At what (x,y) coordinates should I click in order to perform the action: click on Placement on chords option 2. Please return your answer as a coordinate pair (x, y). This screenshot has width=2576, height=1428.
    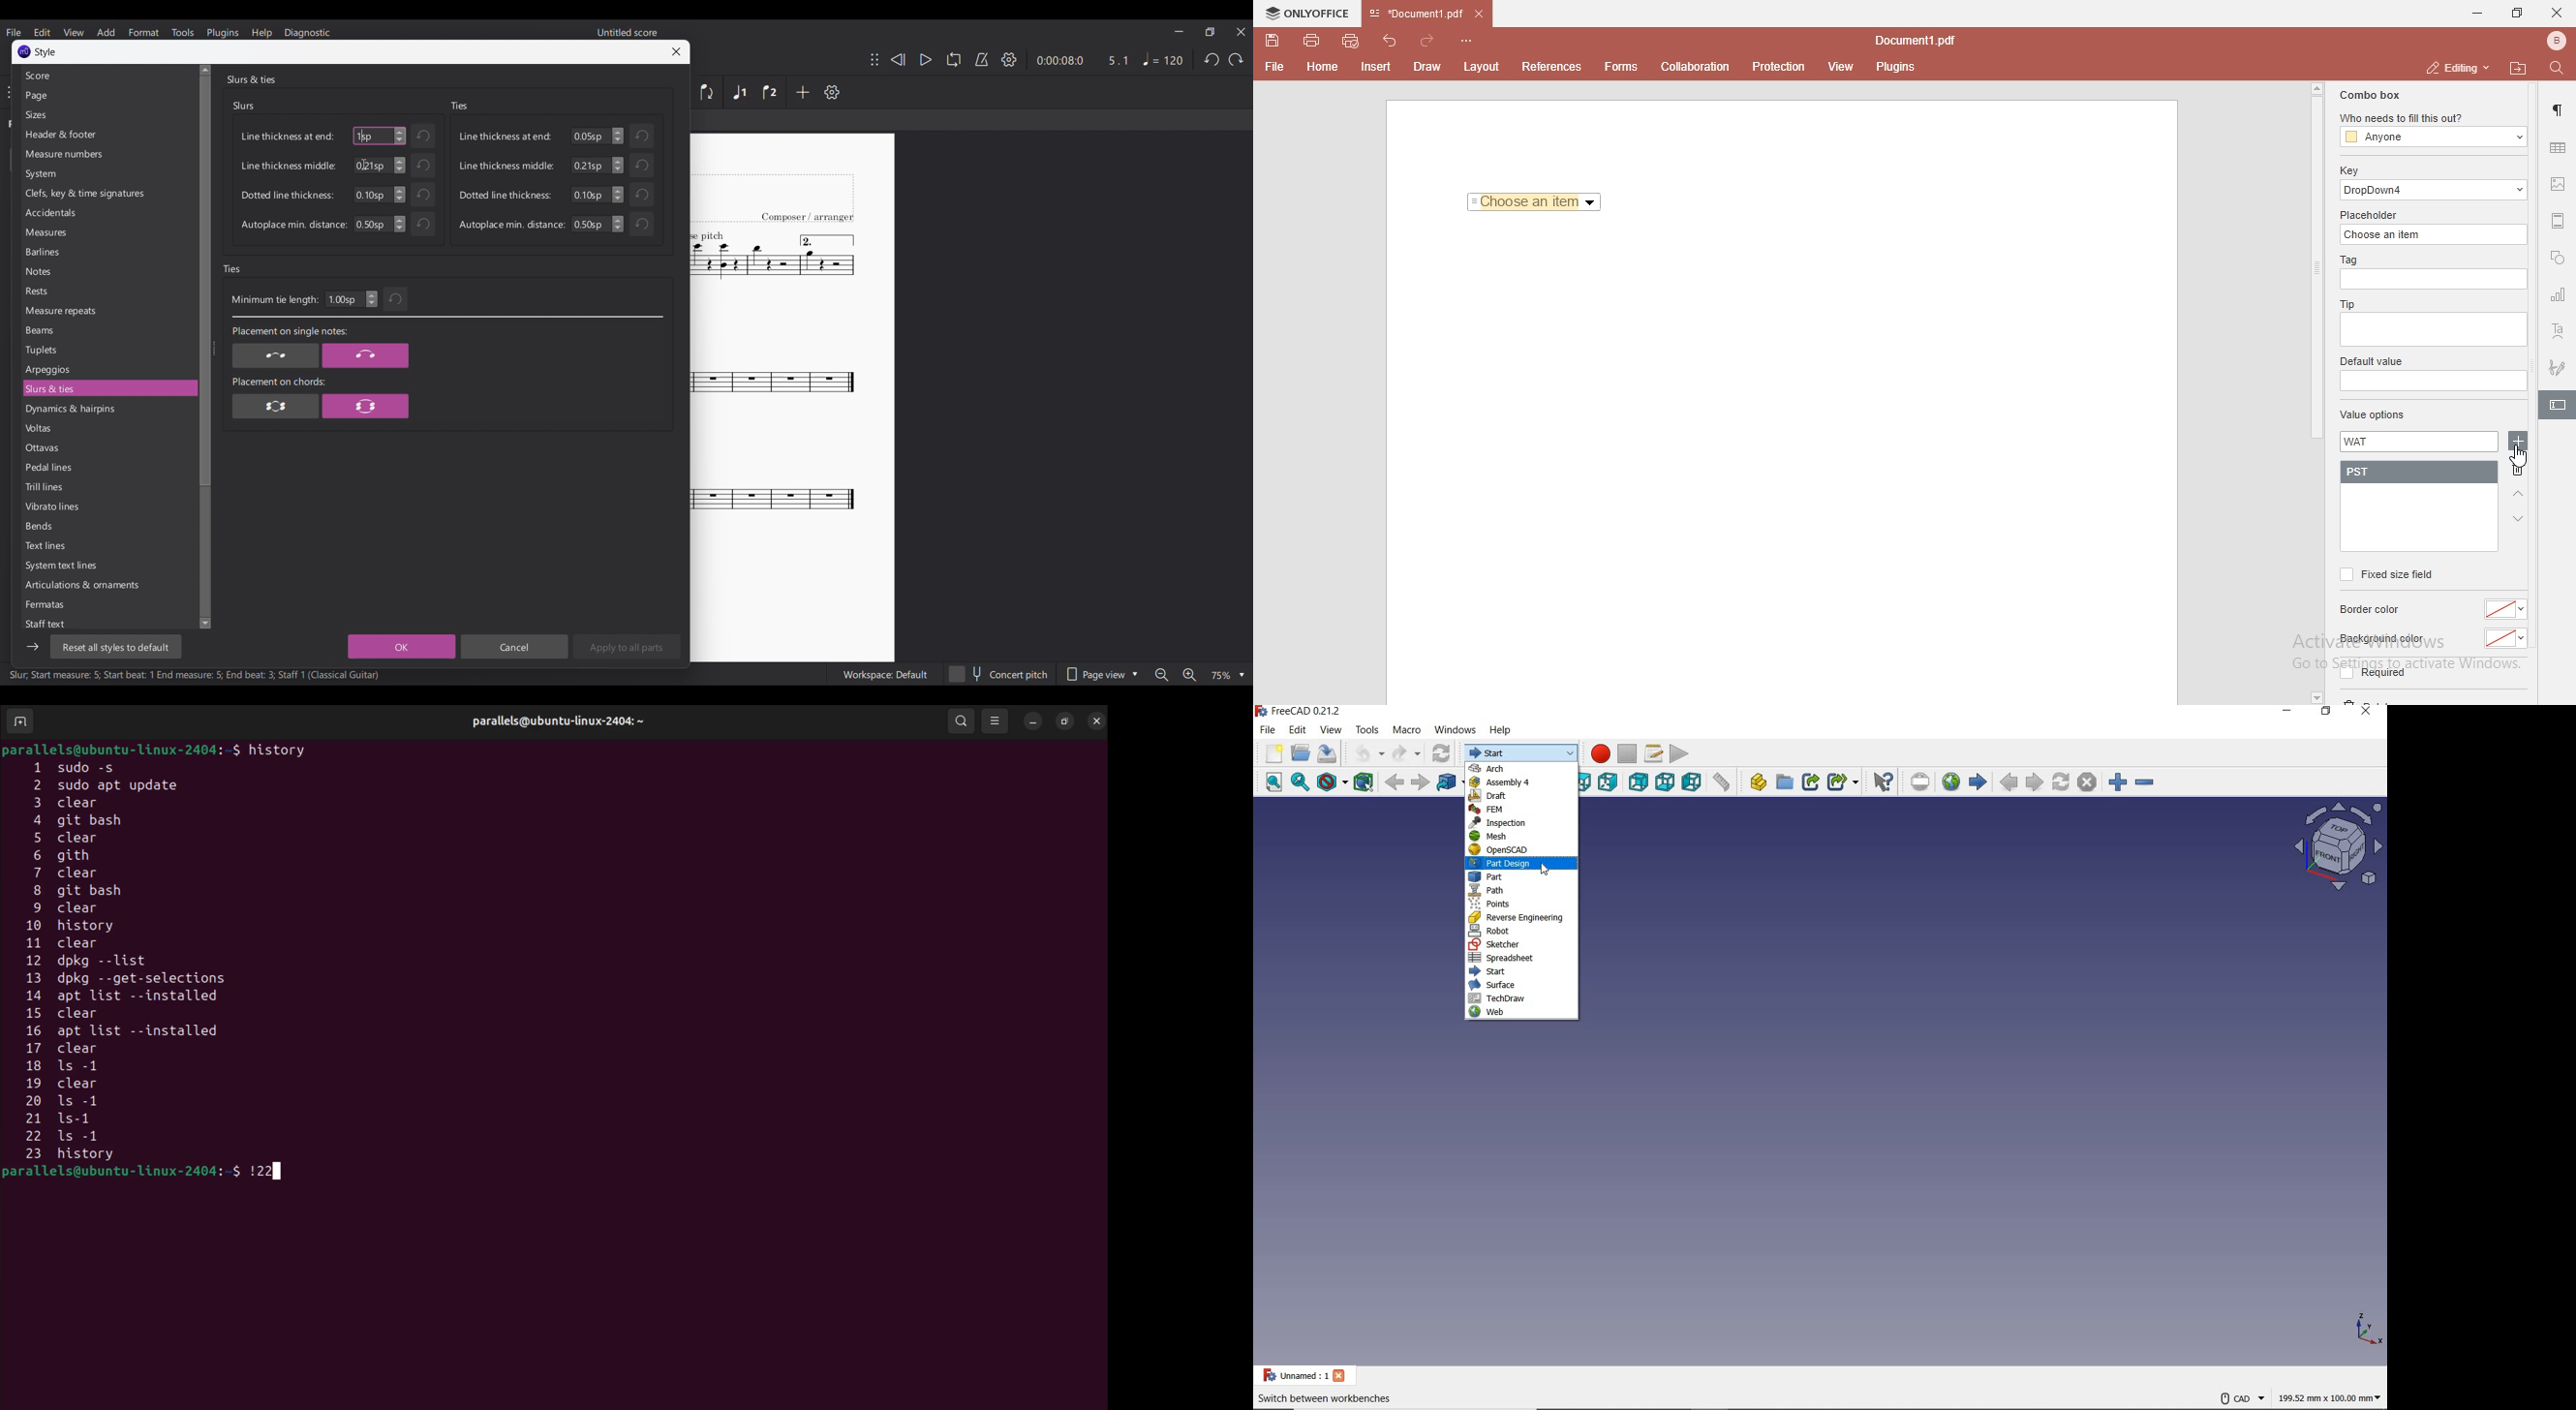
    Looking at the image, I should click on (366, 405).